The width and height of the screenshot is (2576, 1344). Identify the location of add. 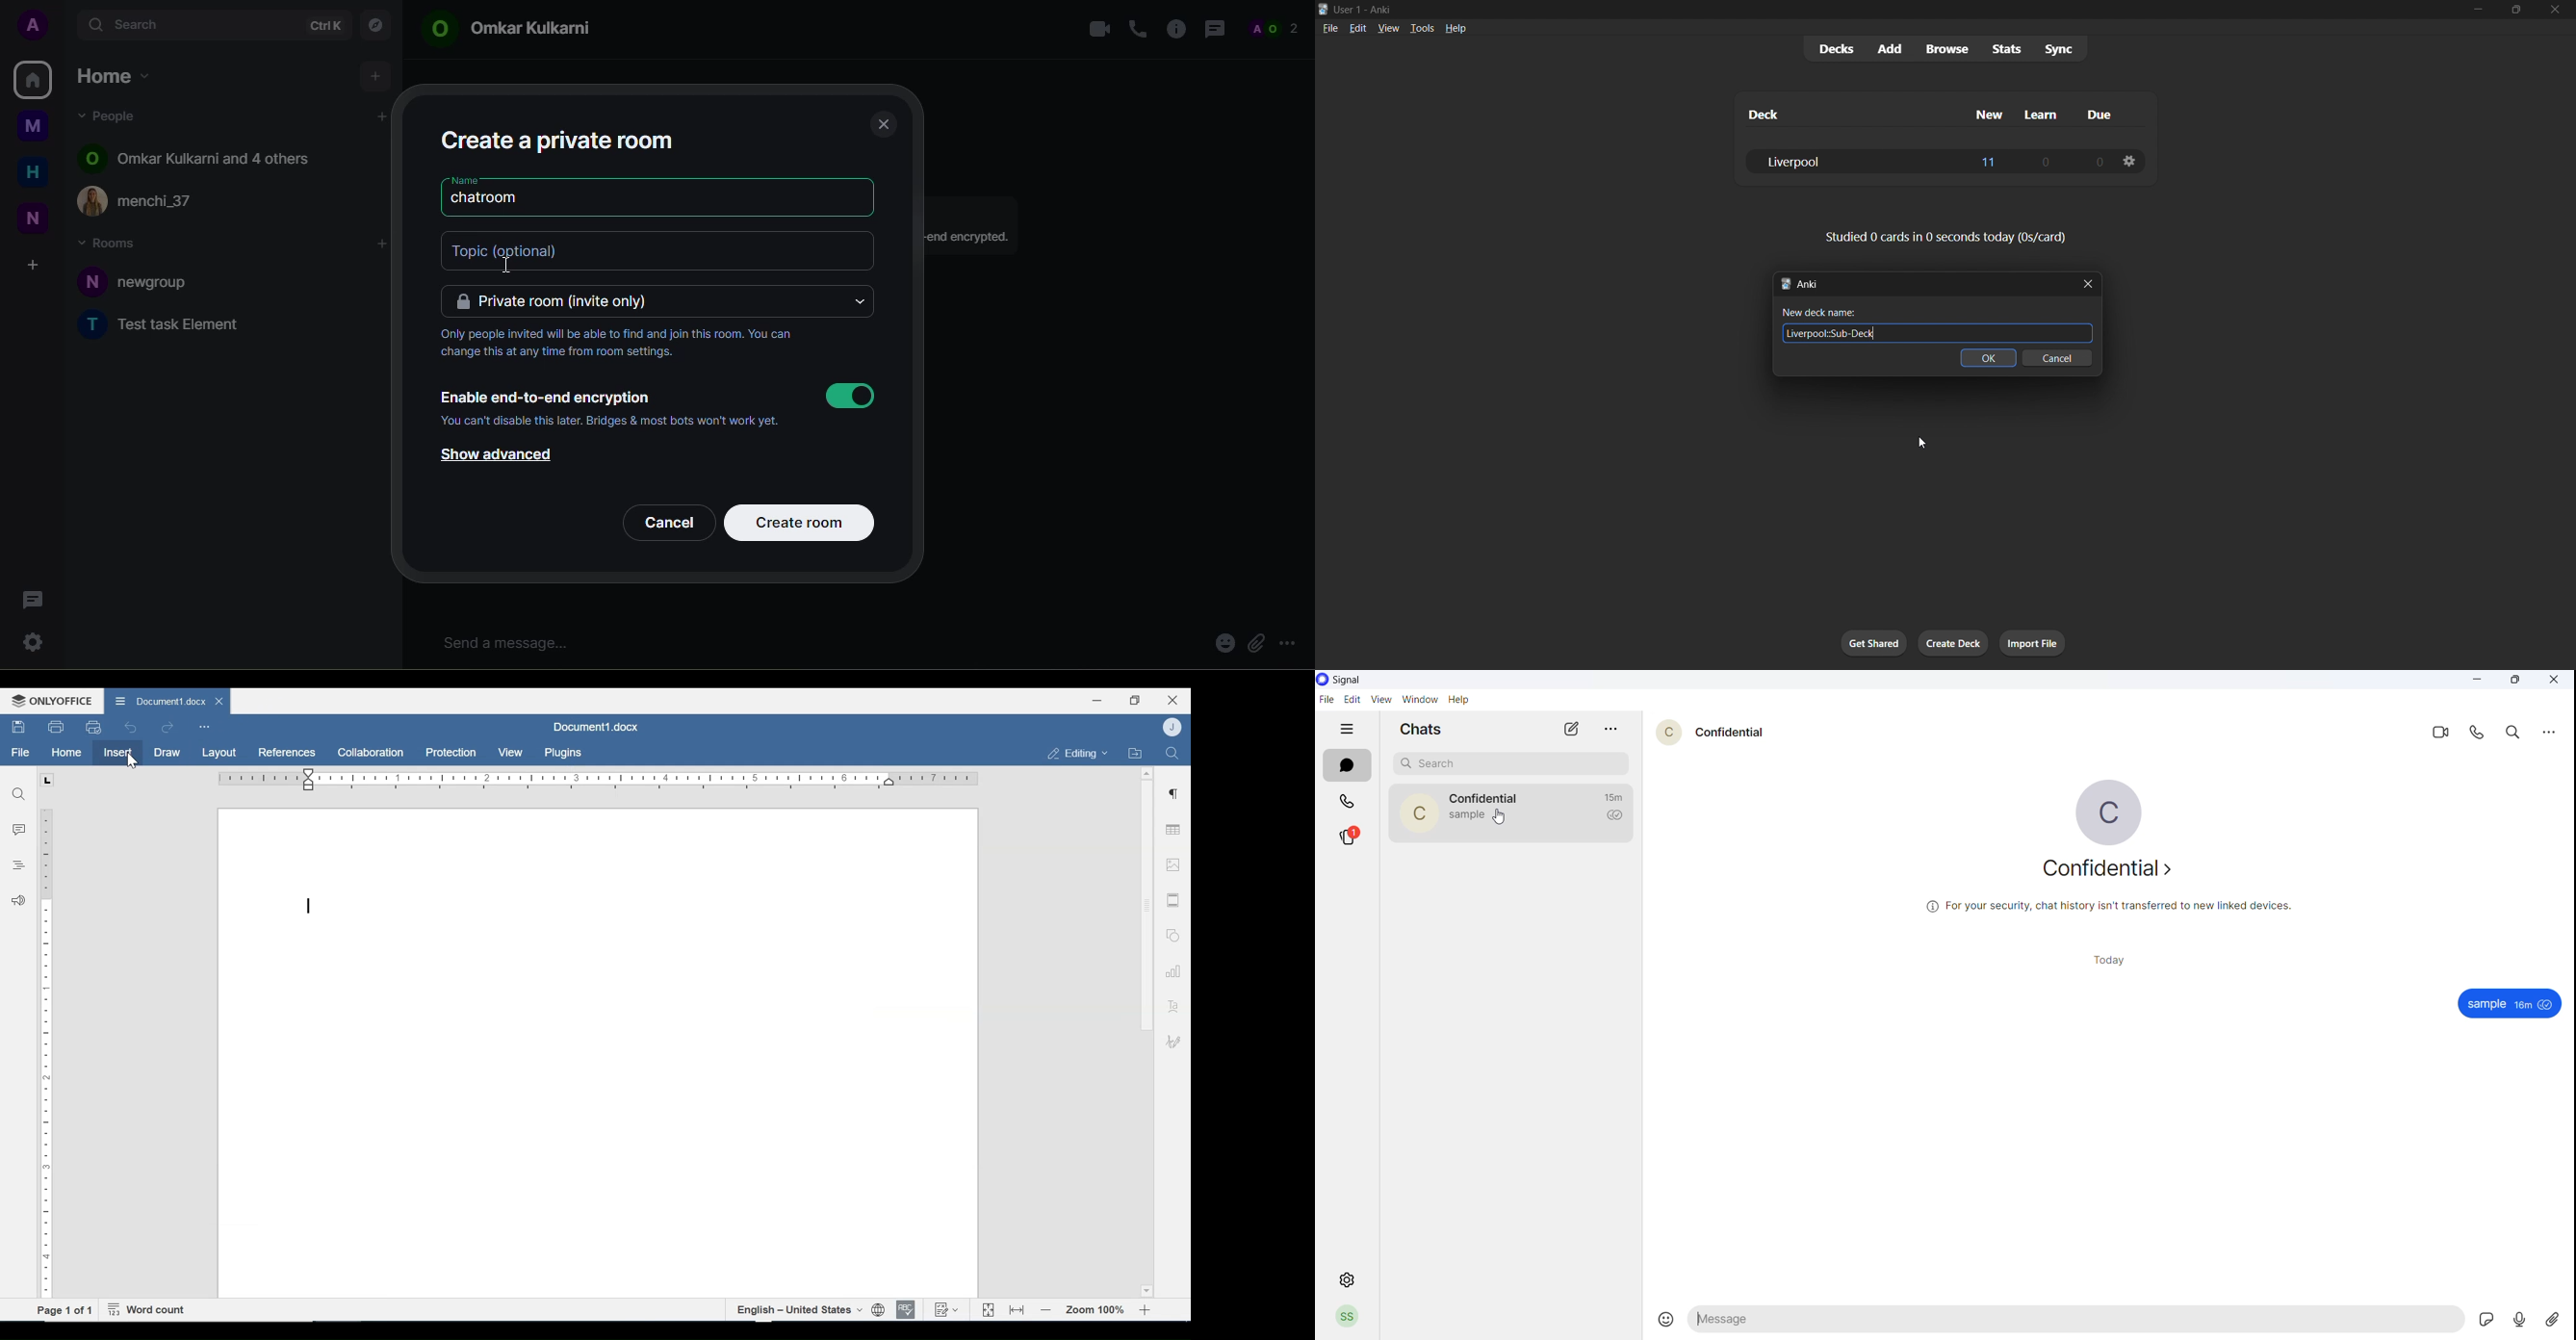
(1886, 47).